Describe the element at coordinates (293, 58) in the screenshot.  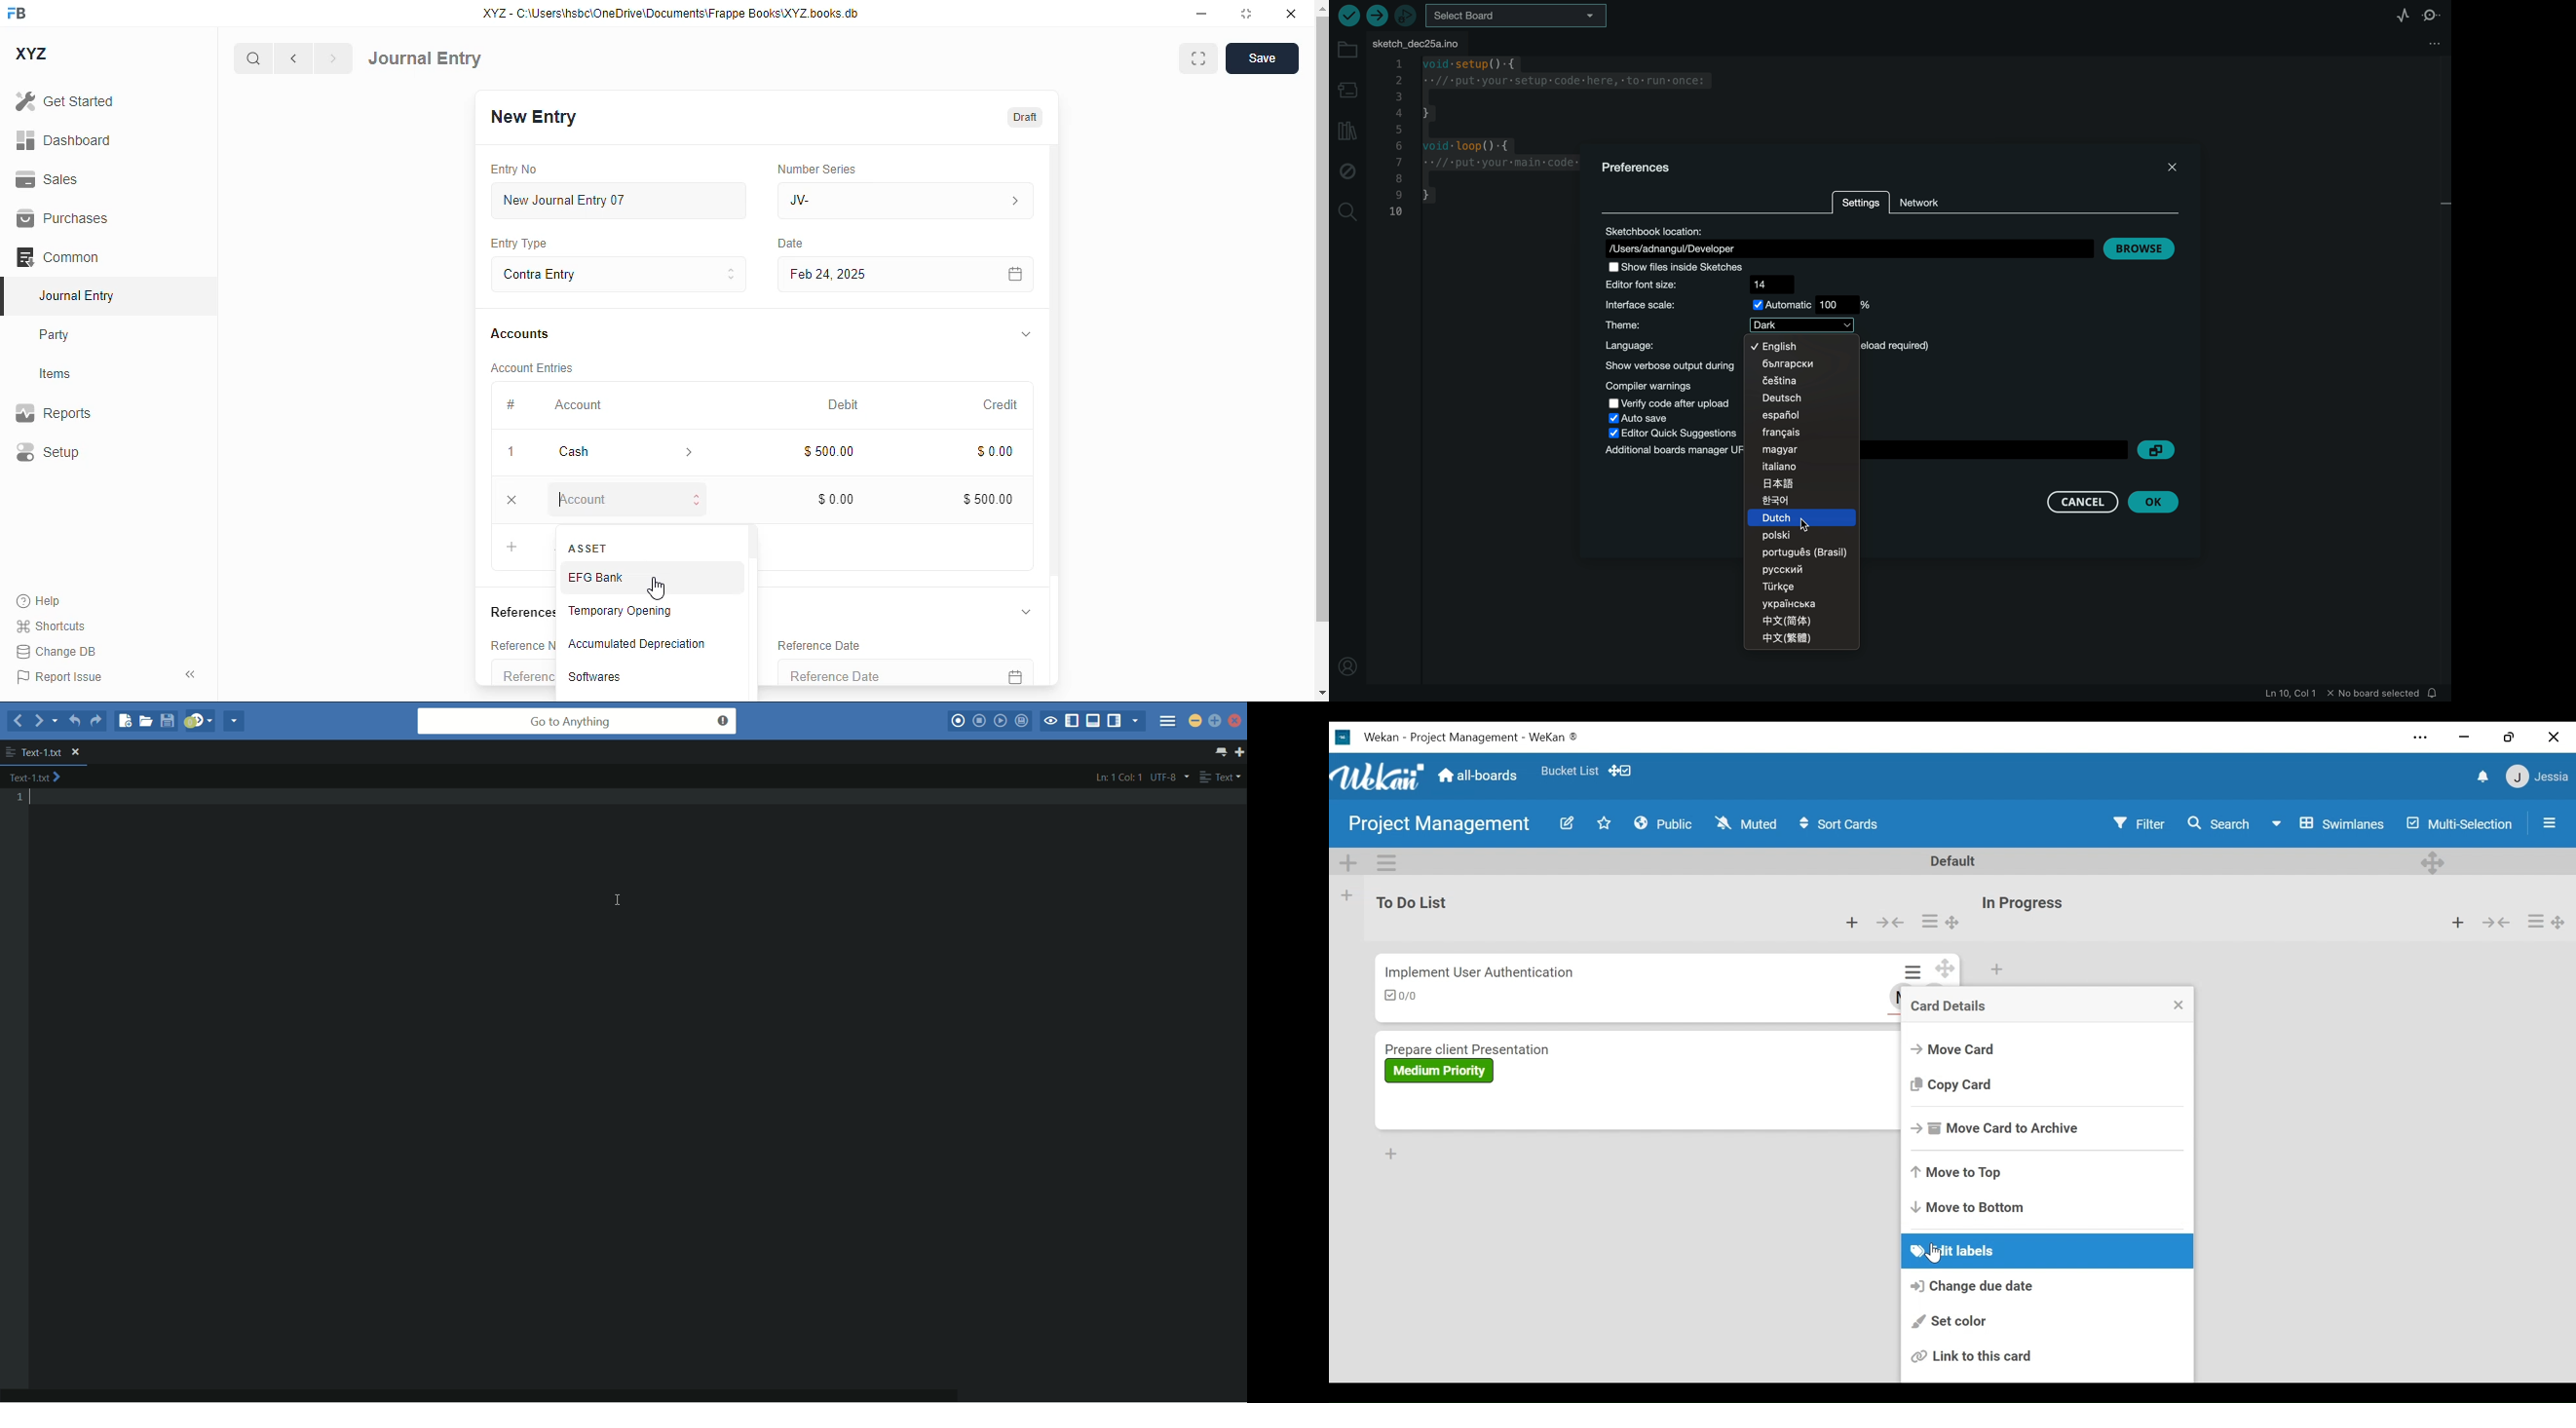
I see `previous` at that location.